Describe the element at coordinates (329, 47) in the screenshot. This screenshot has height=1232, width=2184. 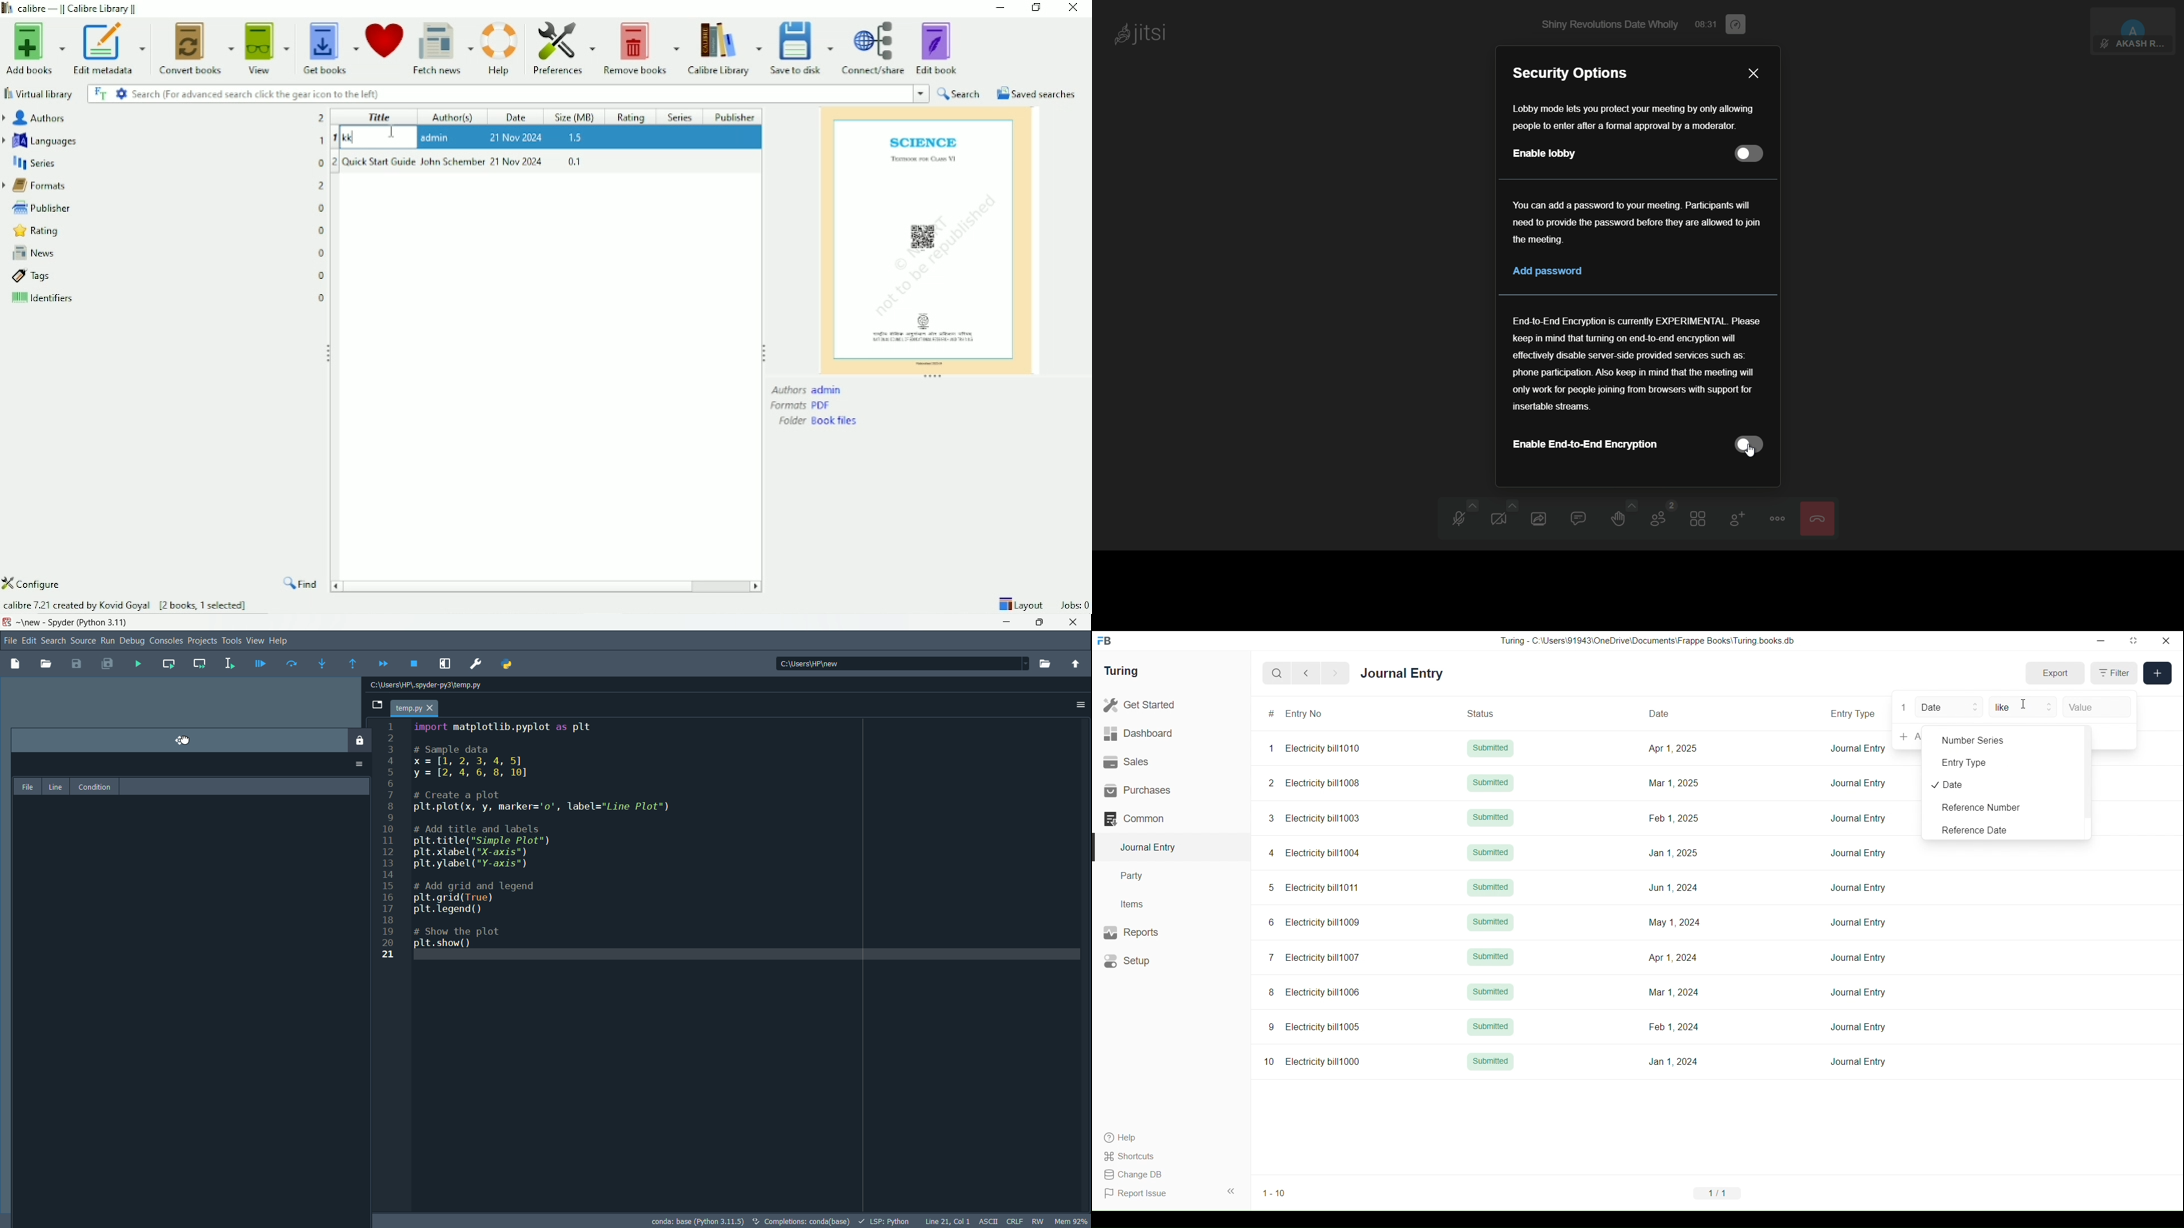
I see `Get books` at that location.